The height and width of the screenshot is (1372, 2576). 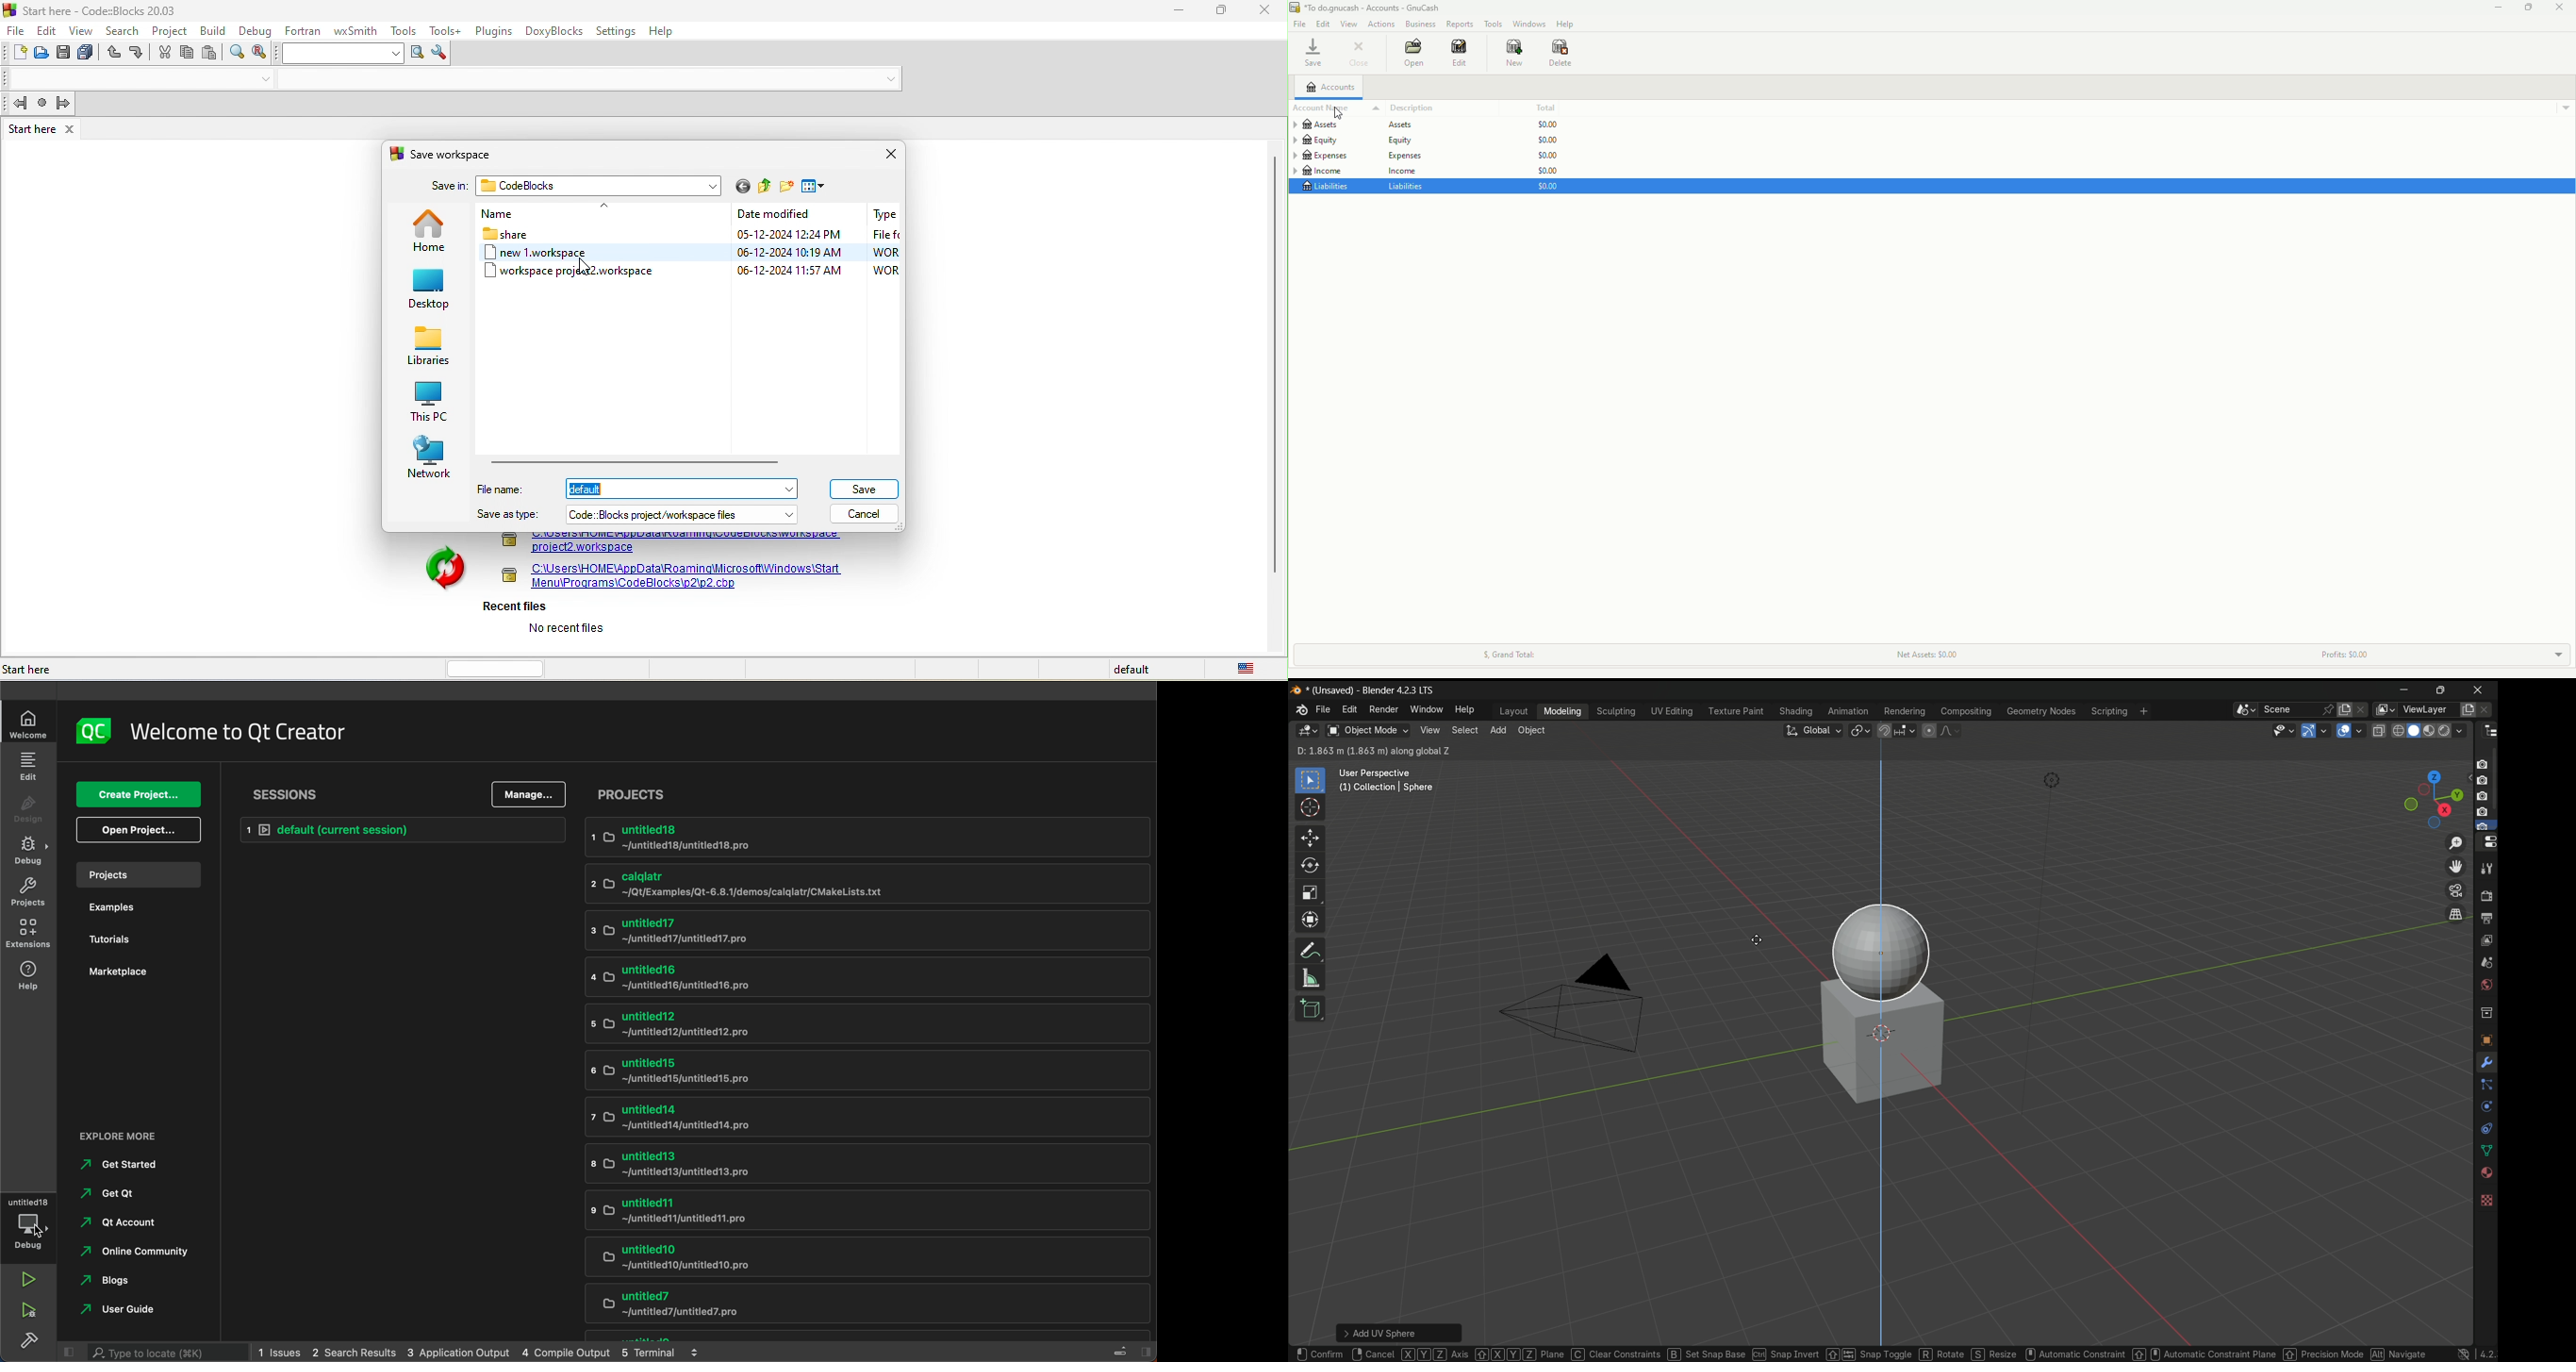 What do you see at coordinates (2481, 690) in the screenshot?
I see `close app` at bounding box center [2481, 690].